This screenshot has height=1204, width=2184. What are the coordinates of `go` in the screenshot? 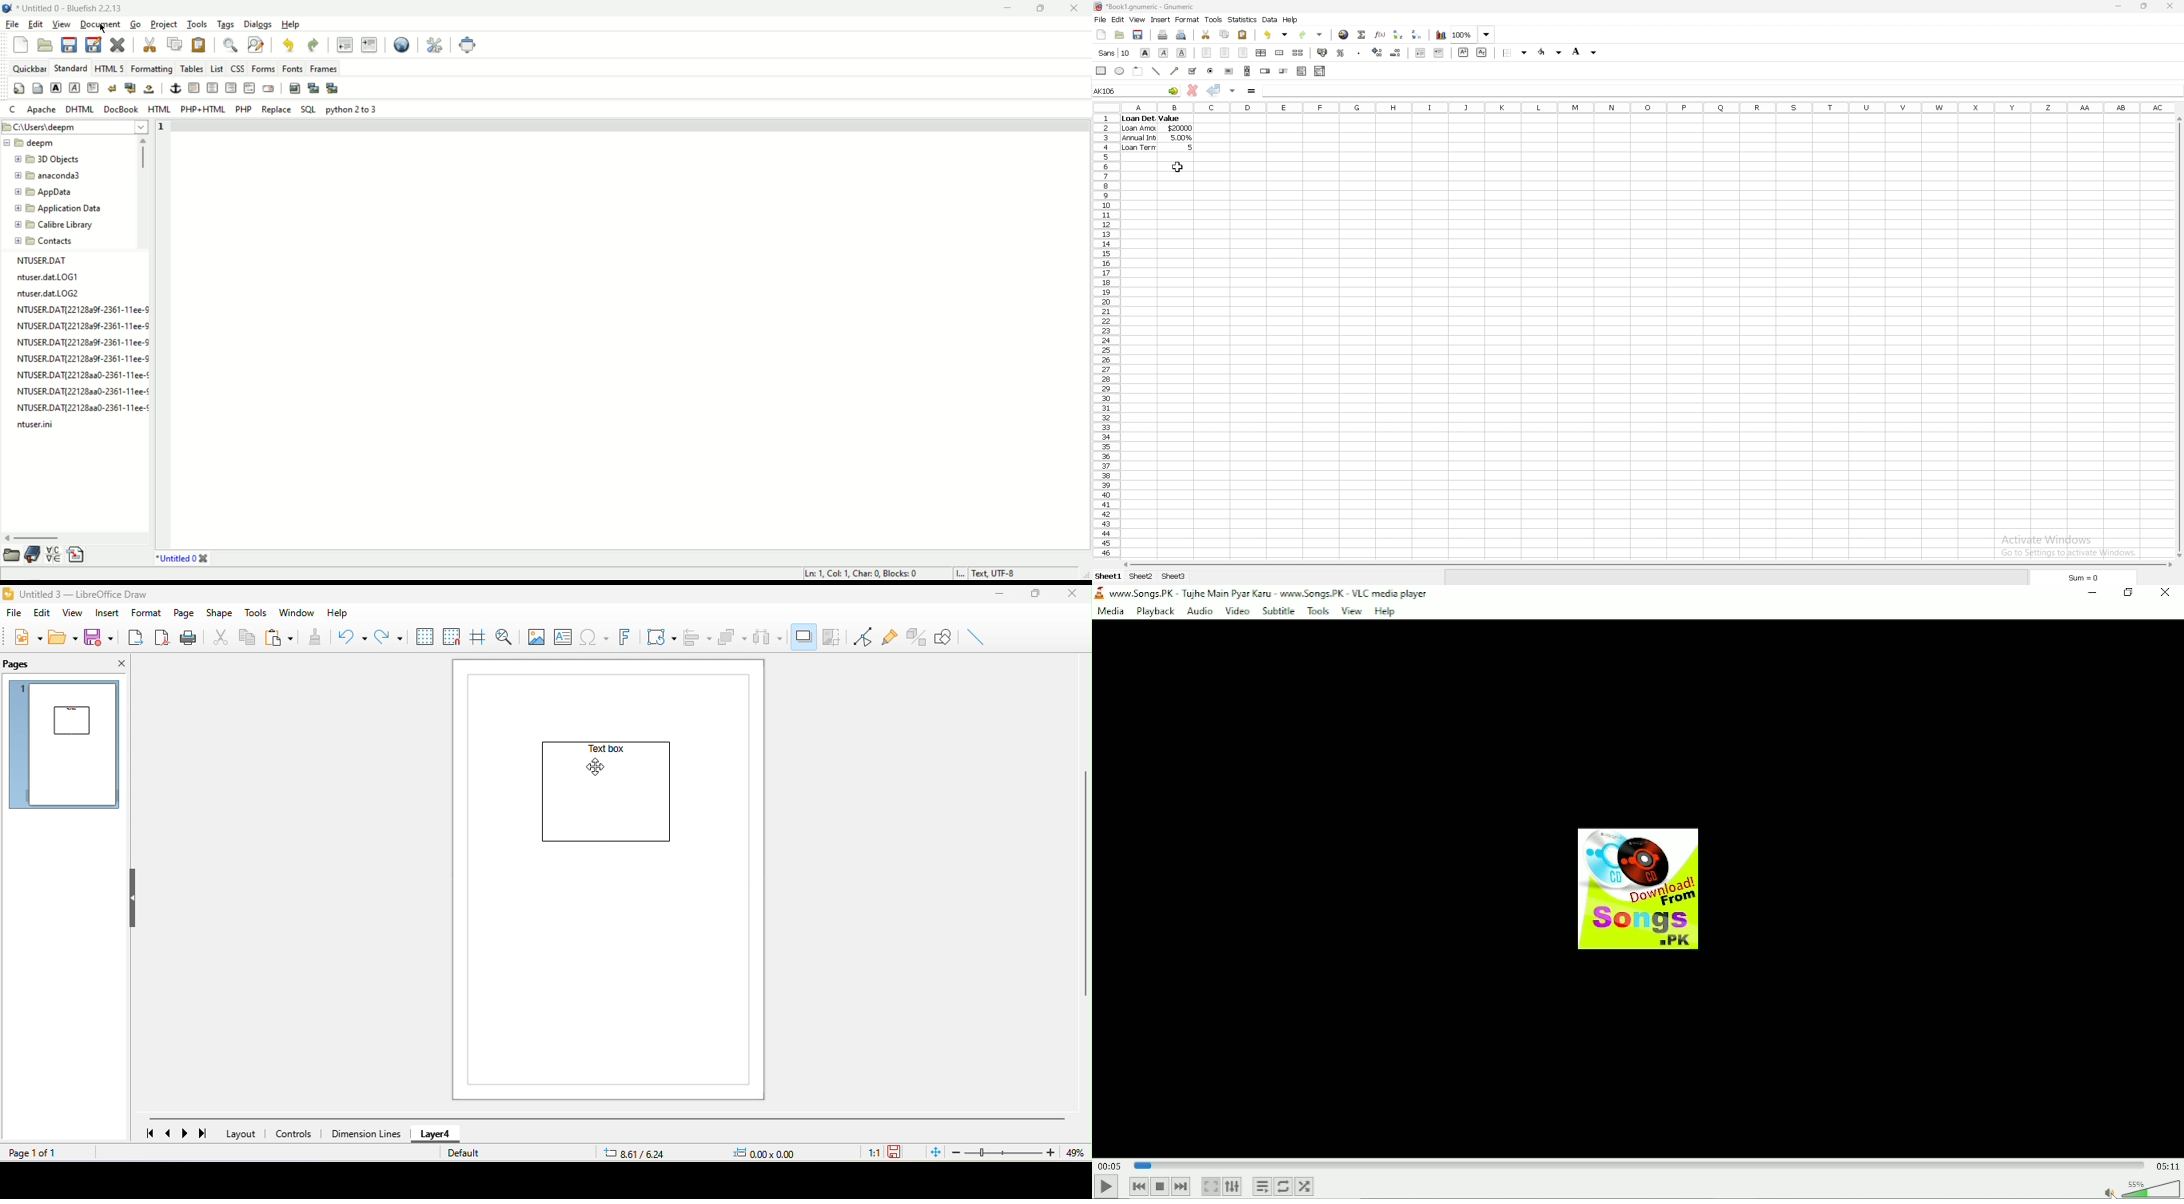 It's located at (137, 24).